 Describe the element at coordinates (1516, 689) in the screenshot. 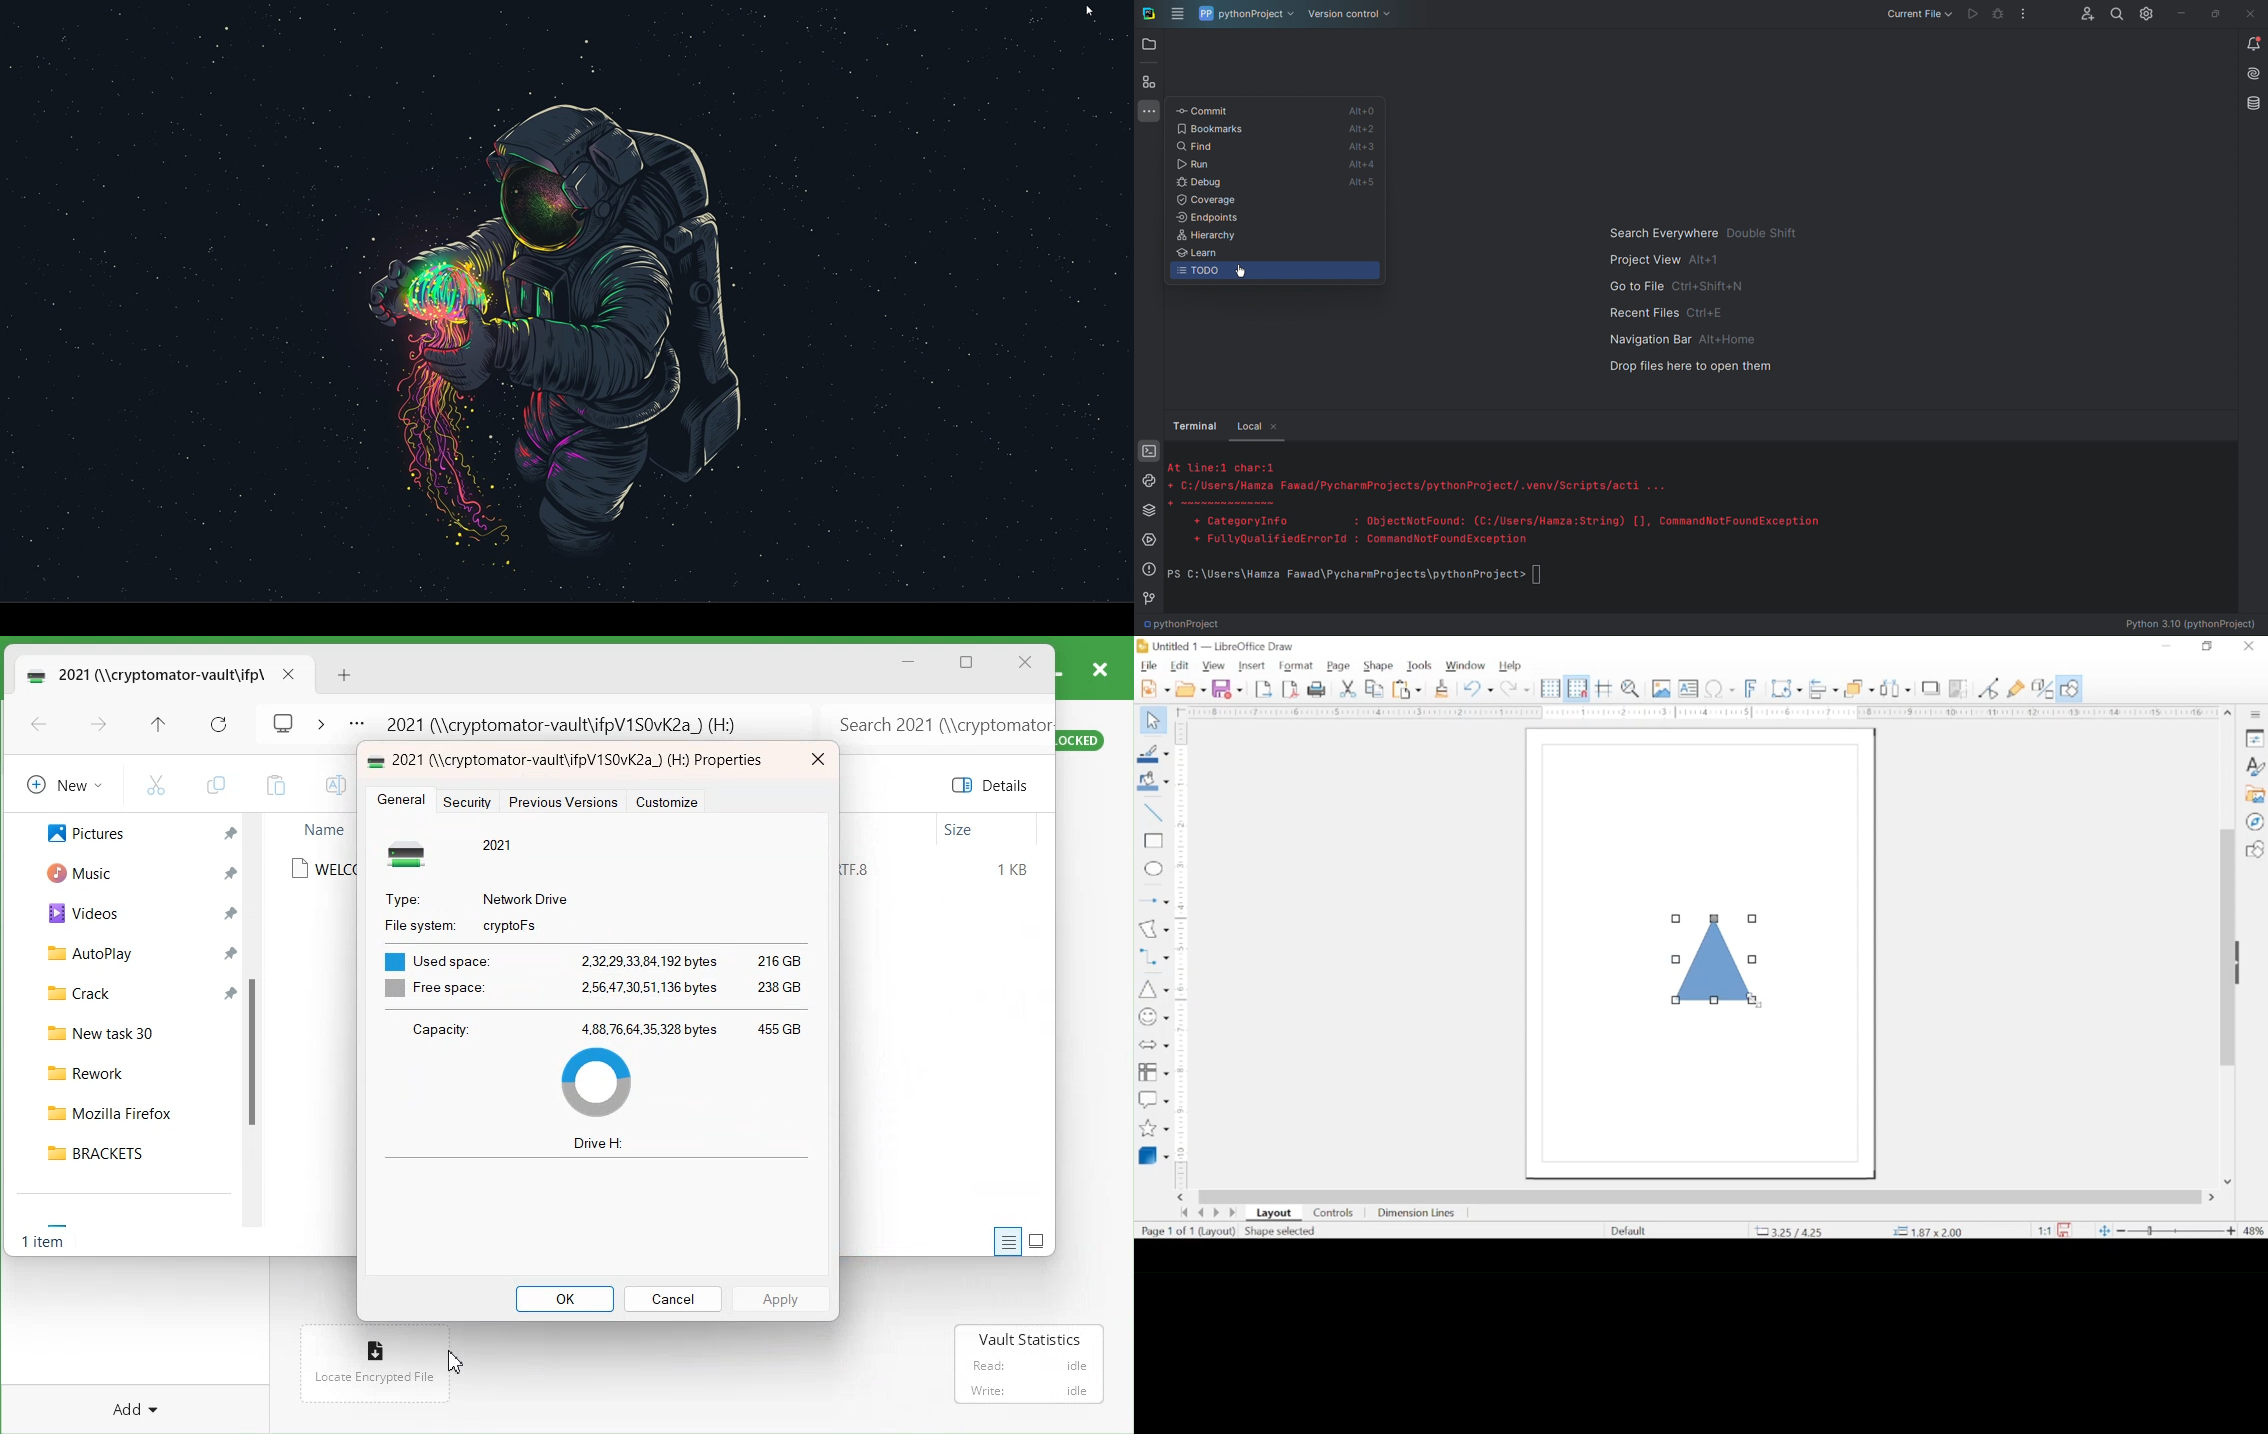

I see `redo` at that location.